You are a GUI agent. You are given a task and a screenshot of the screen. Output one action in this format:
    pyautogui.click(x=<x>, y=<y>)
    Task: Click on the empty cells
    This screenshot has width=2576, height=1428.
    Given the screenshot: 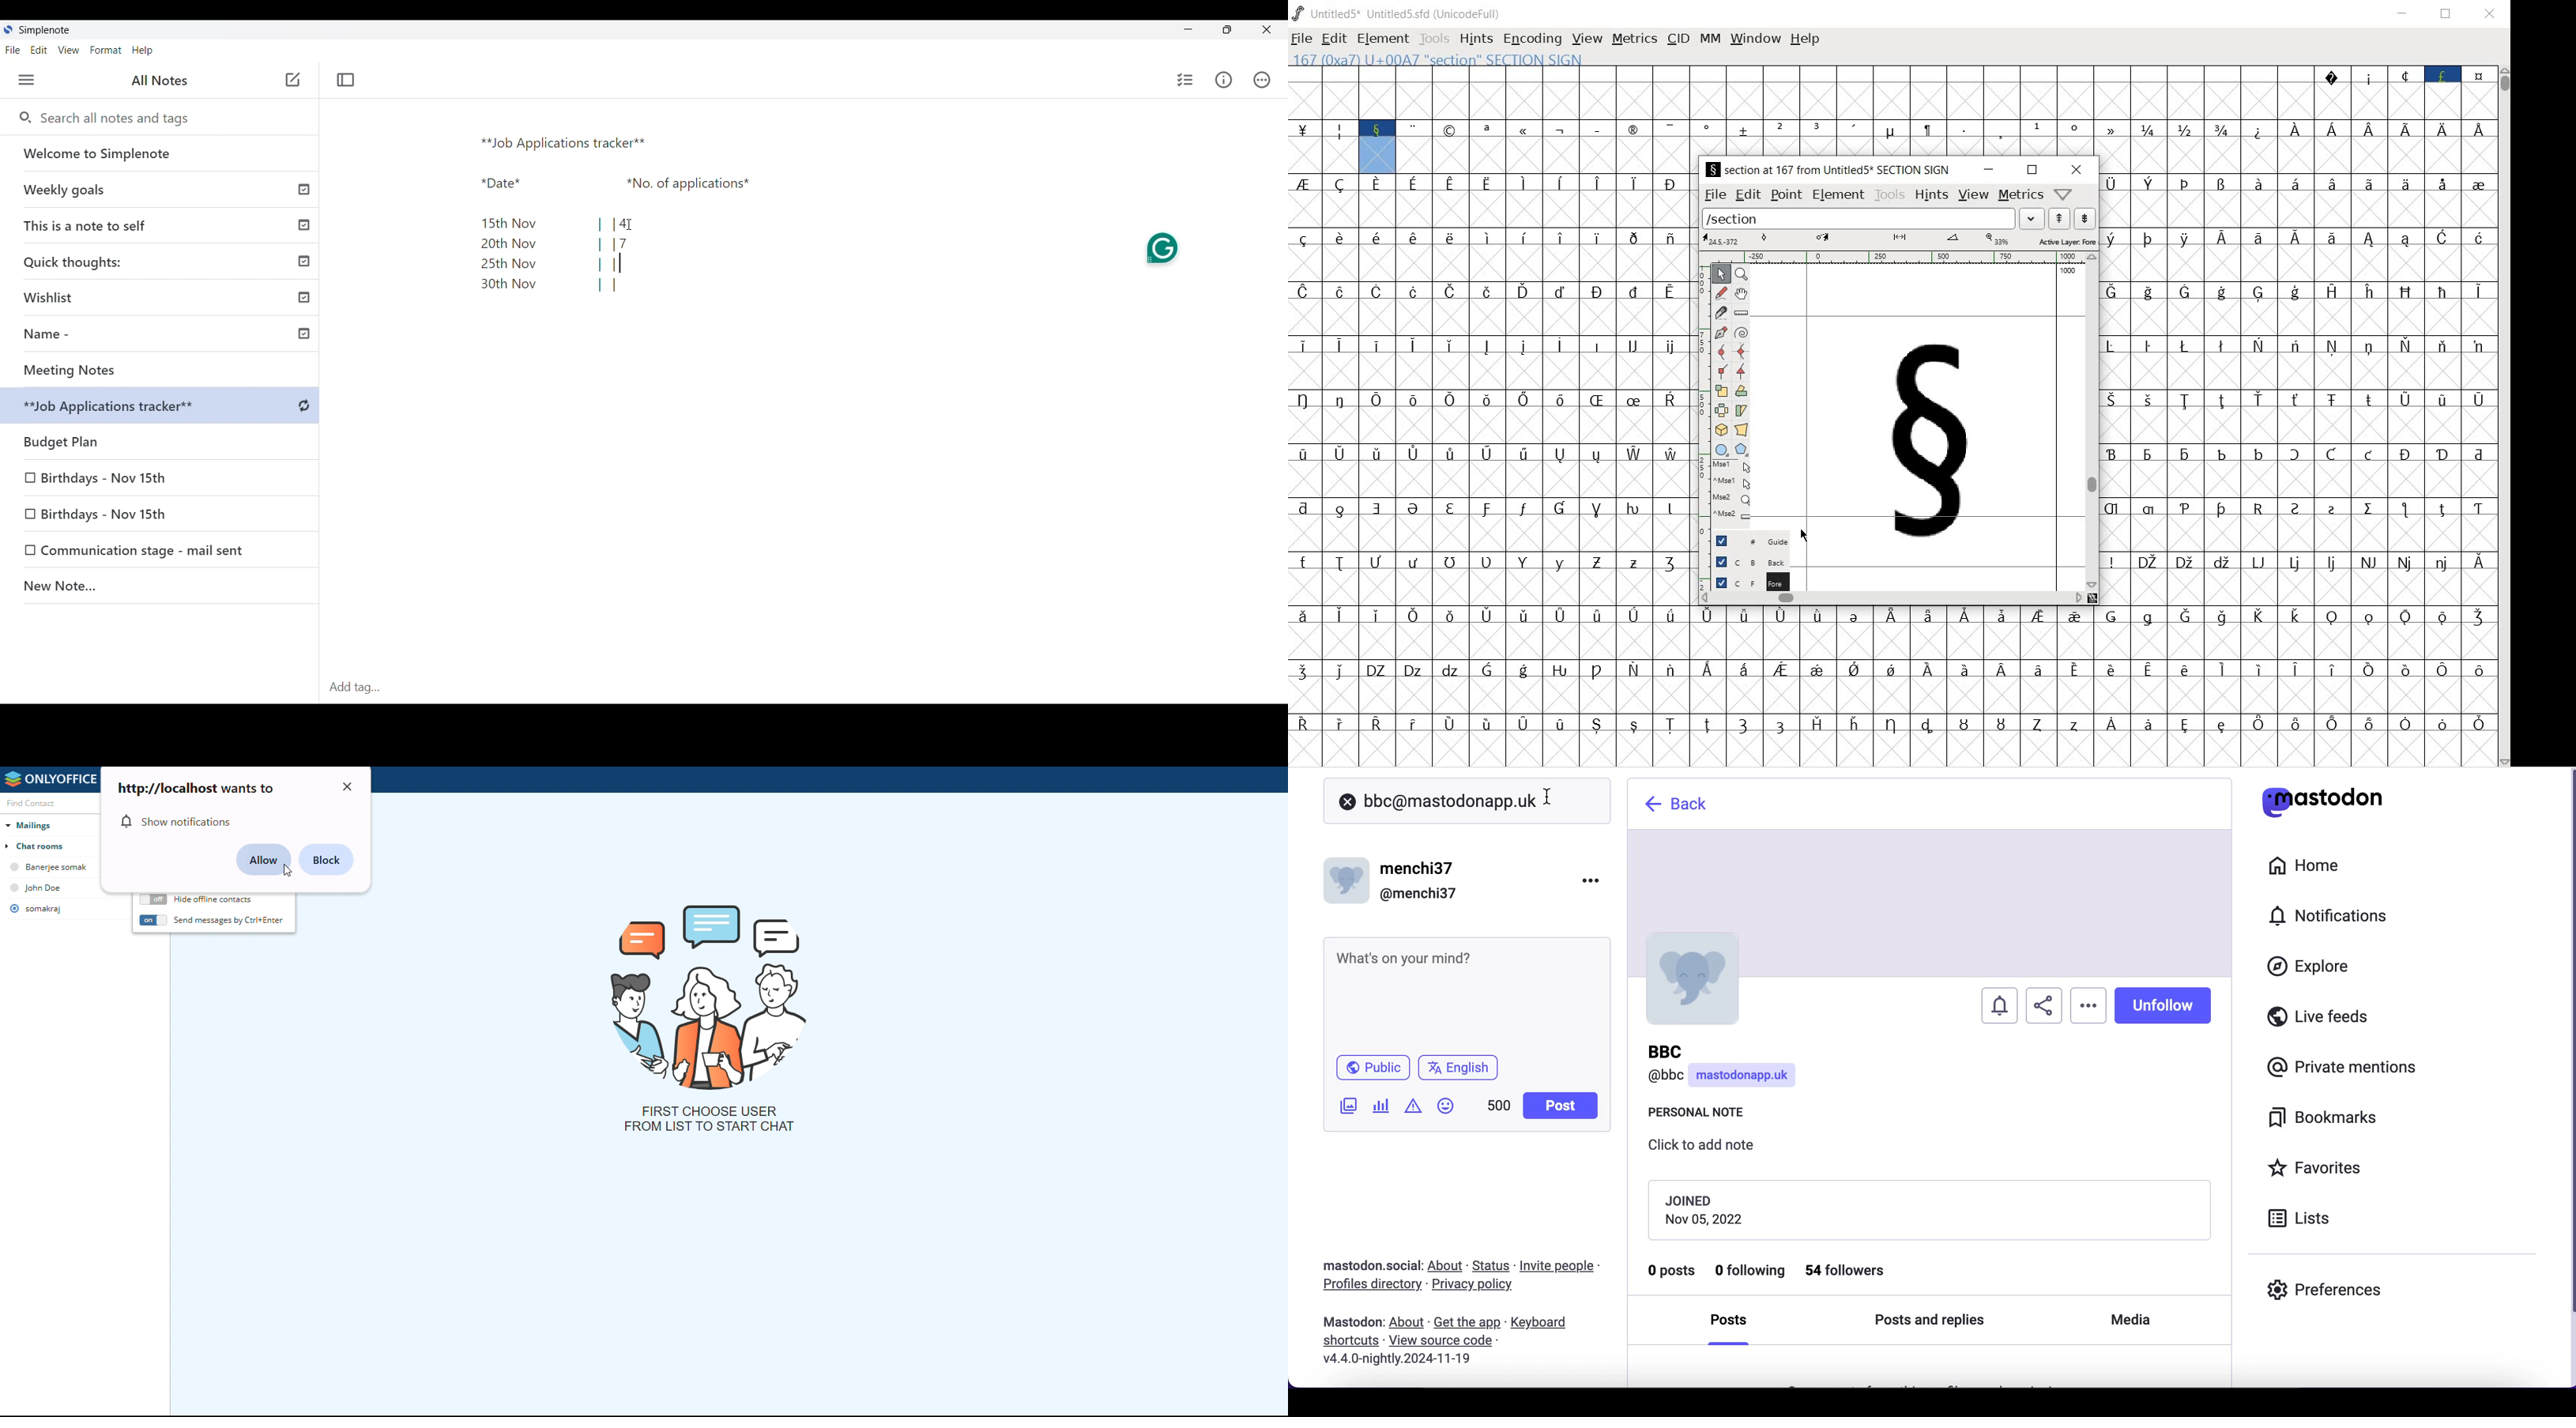 What is the action you would take?
    pyautogui.click(x=2298, y=265)
    